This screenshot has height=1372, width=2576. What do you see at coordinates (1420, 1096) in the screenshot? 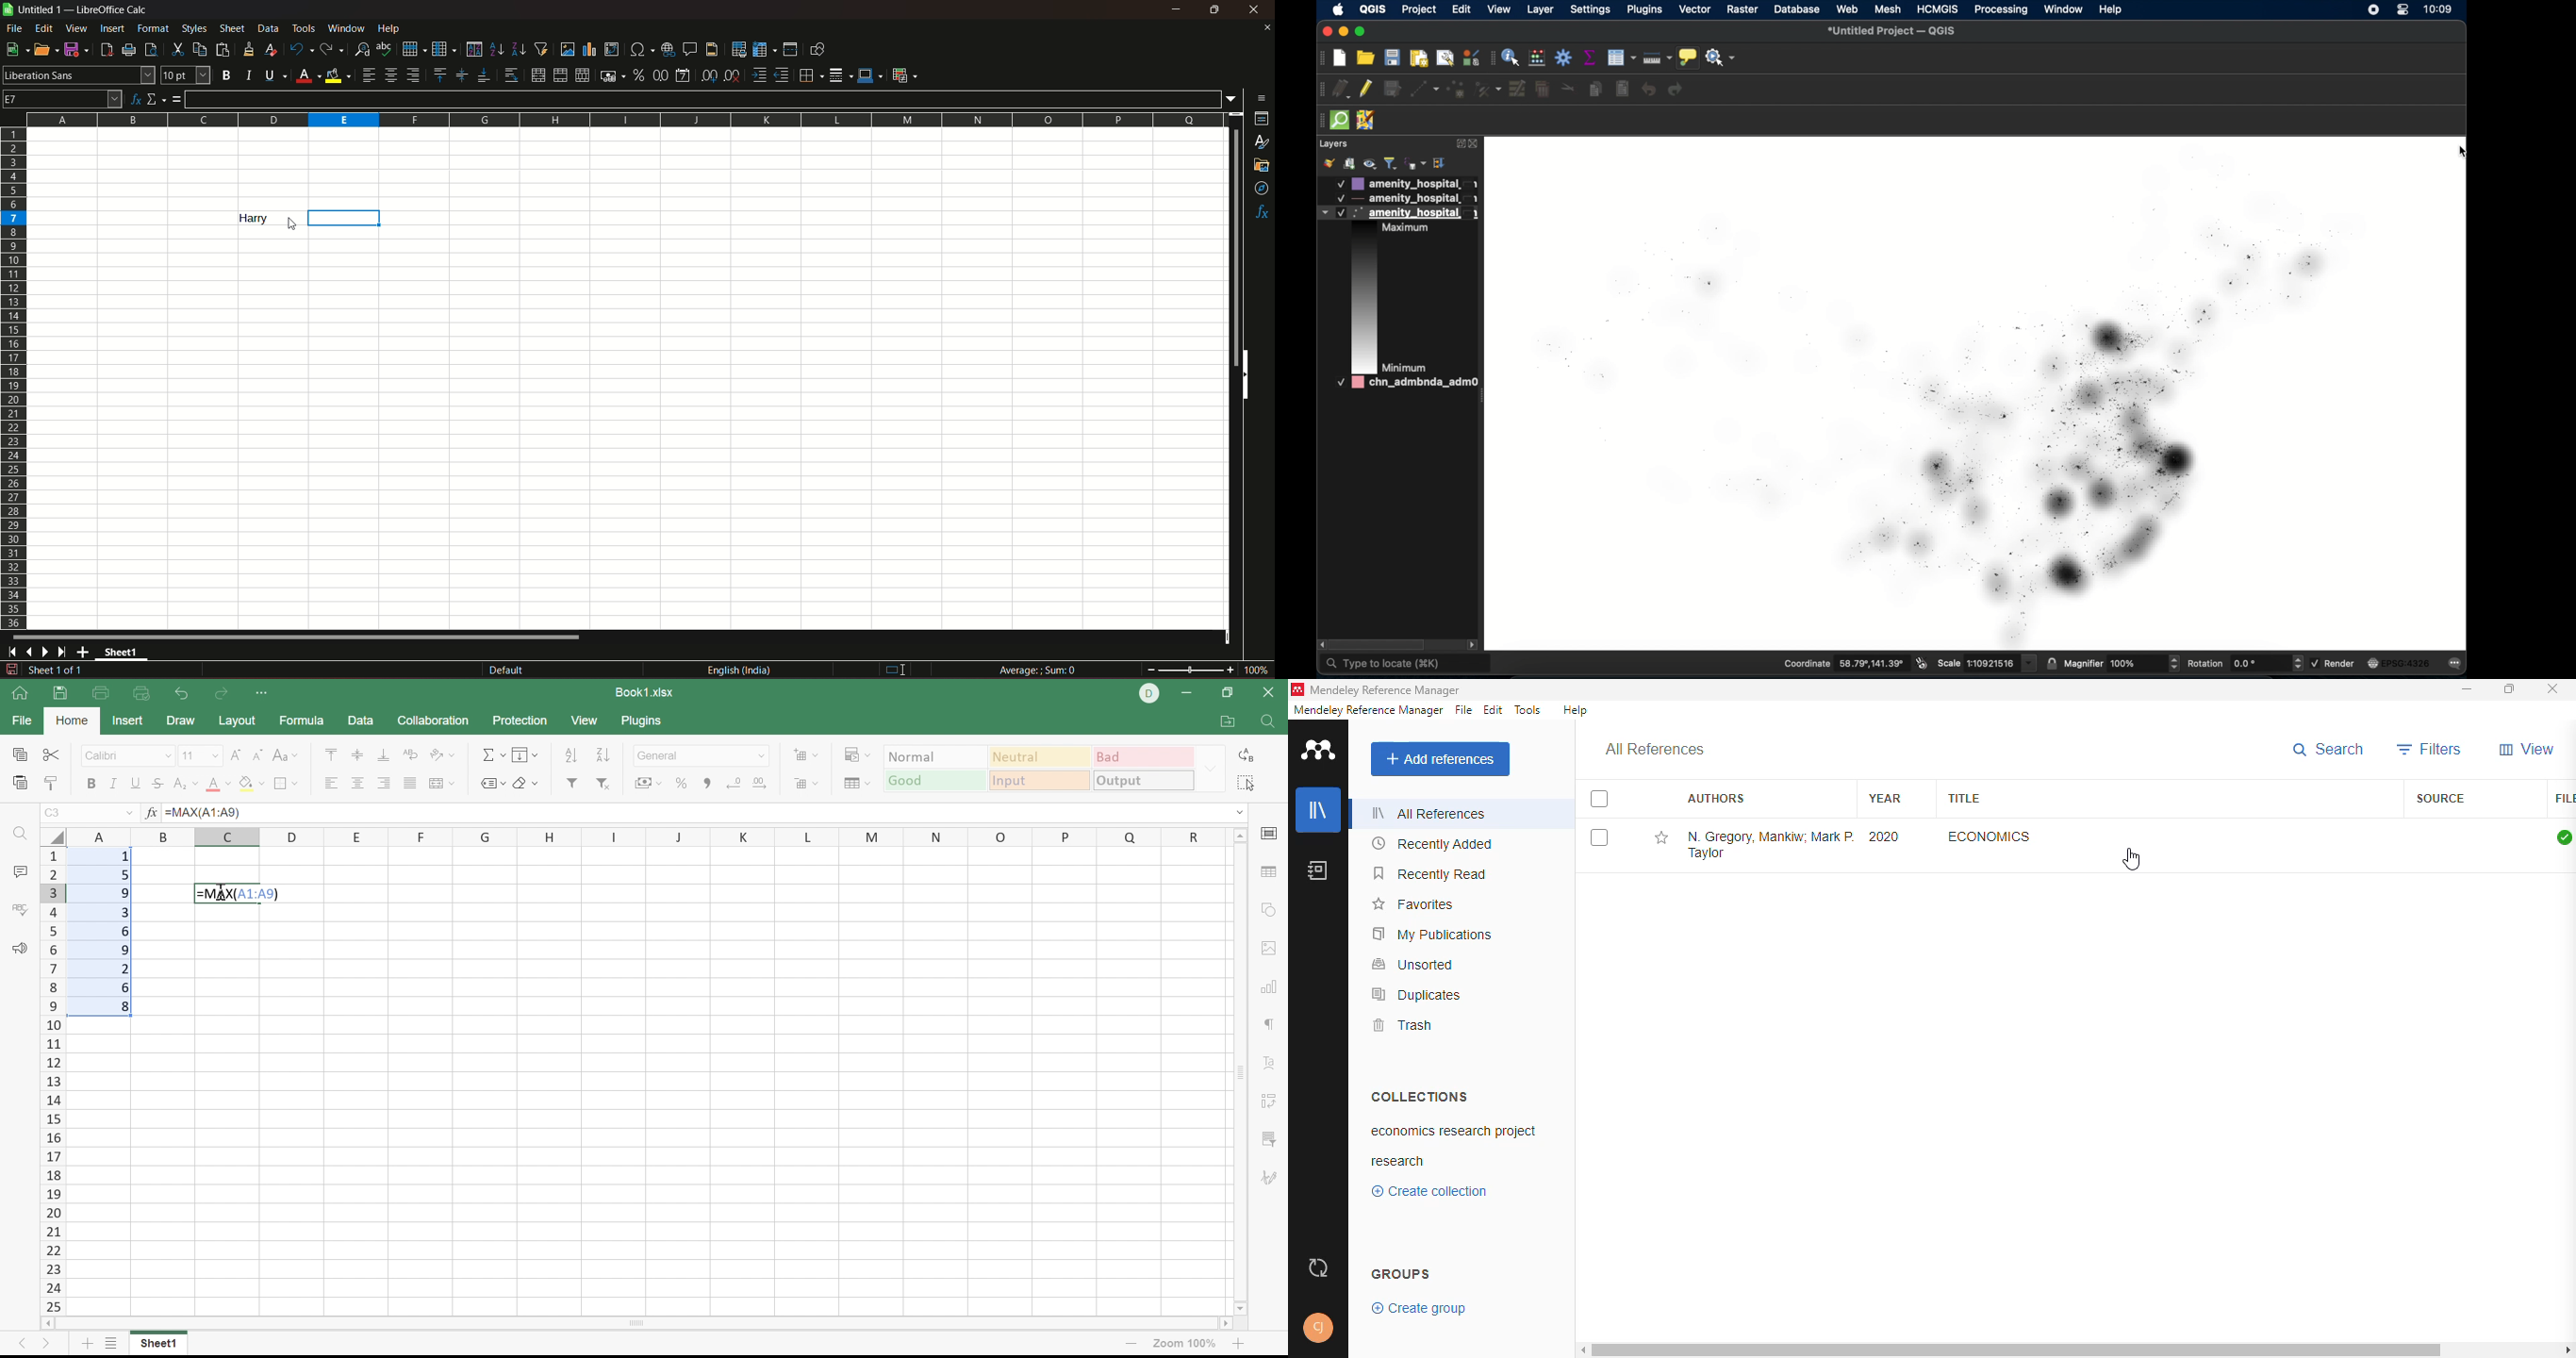
I see `collections` at bounding box center [1420, 1096].